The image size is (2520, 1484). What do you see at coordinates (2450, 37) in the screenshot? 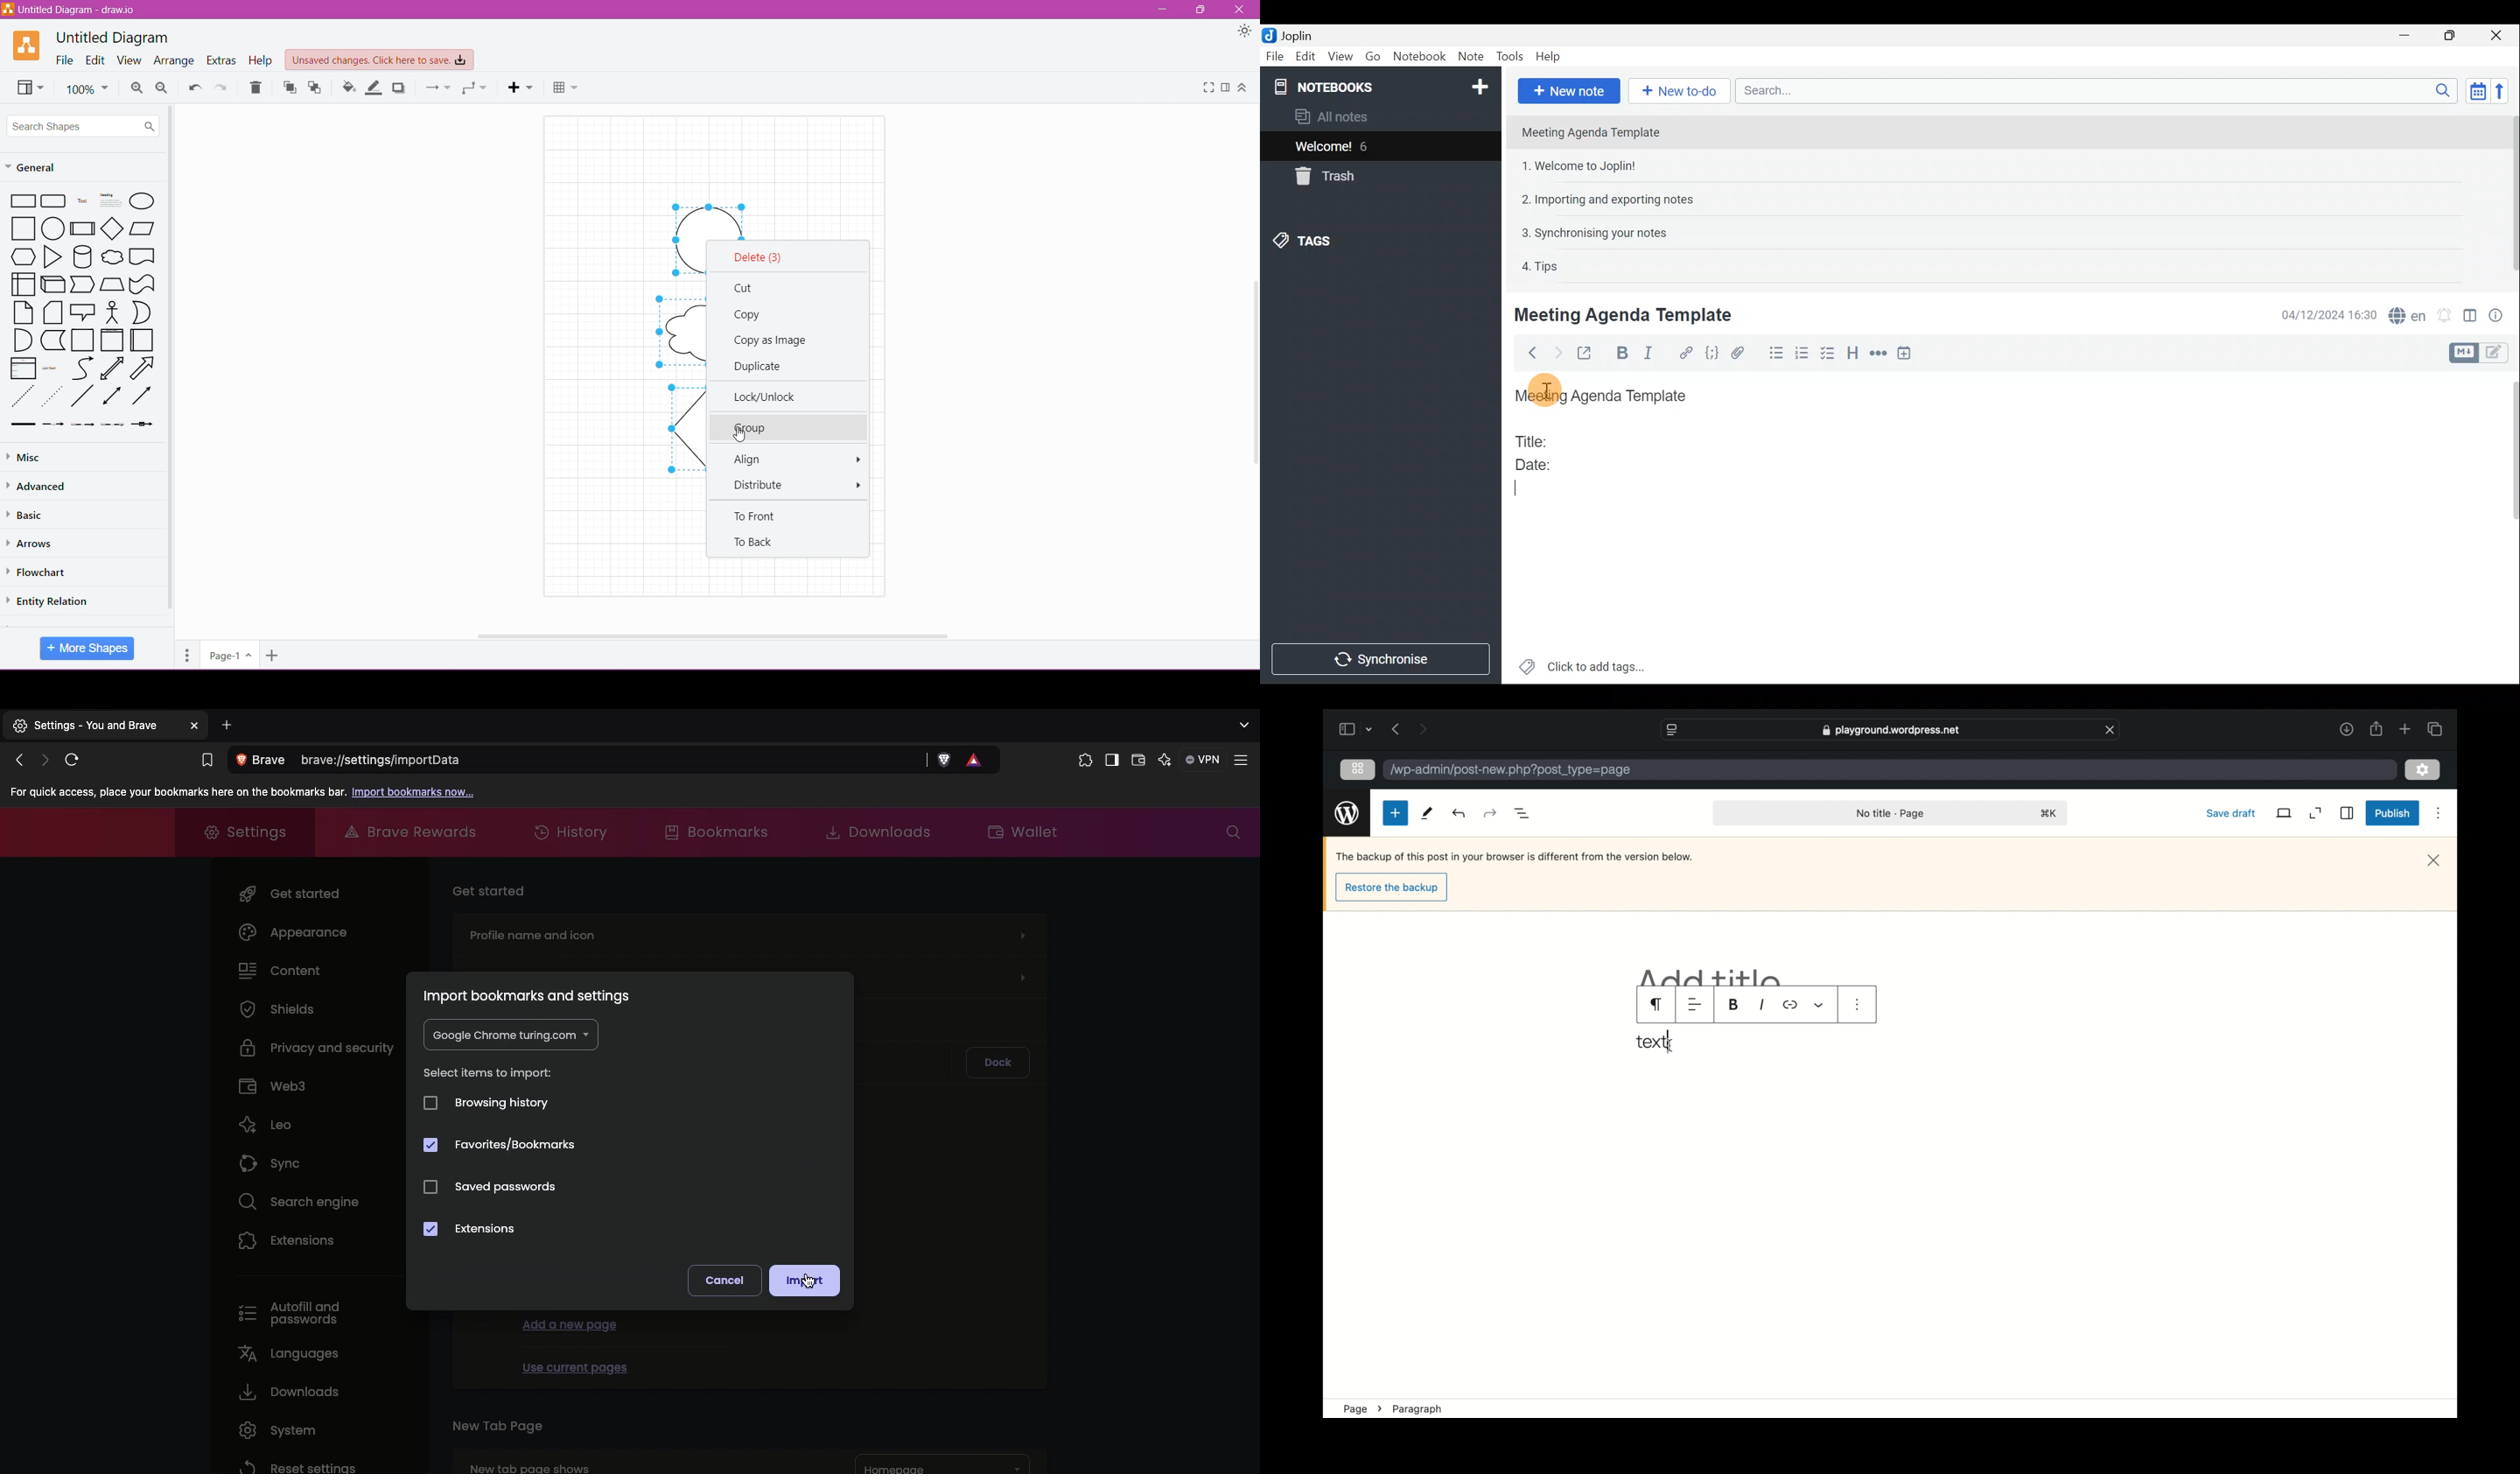
I see `Maximise` at bounding box center [2450, 37].